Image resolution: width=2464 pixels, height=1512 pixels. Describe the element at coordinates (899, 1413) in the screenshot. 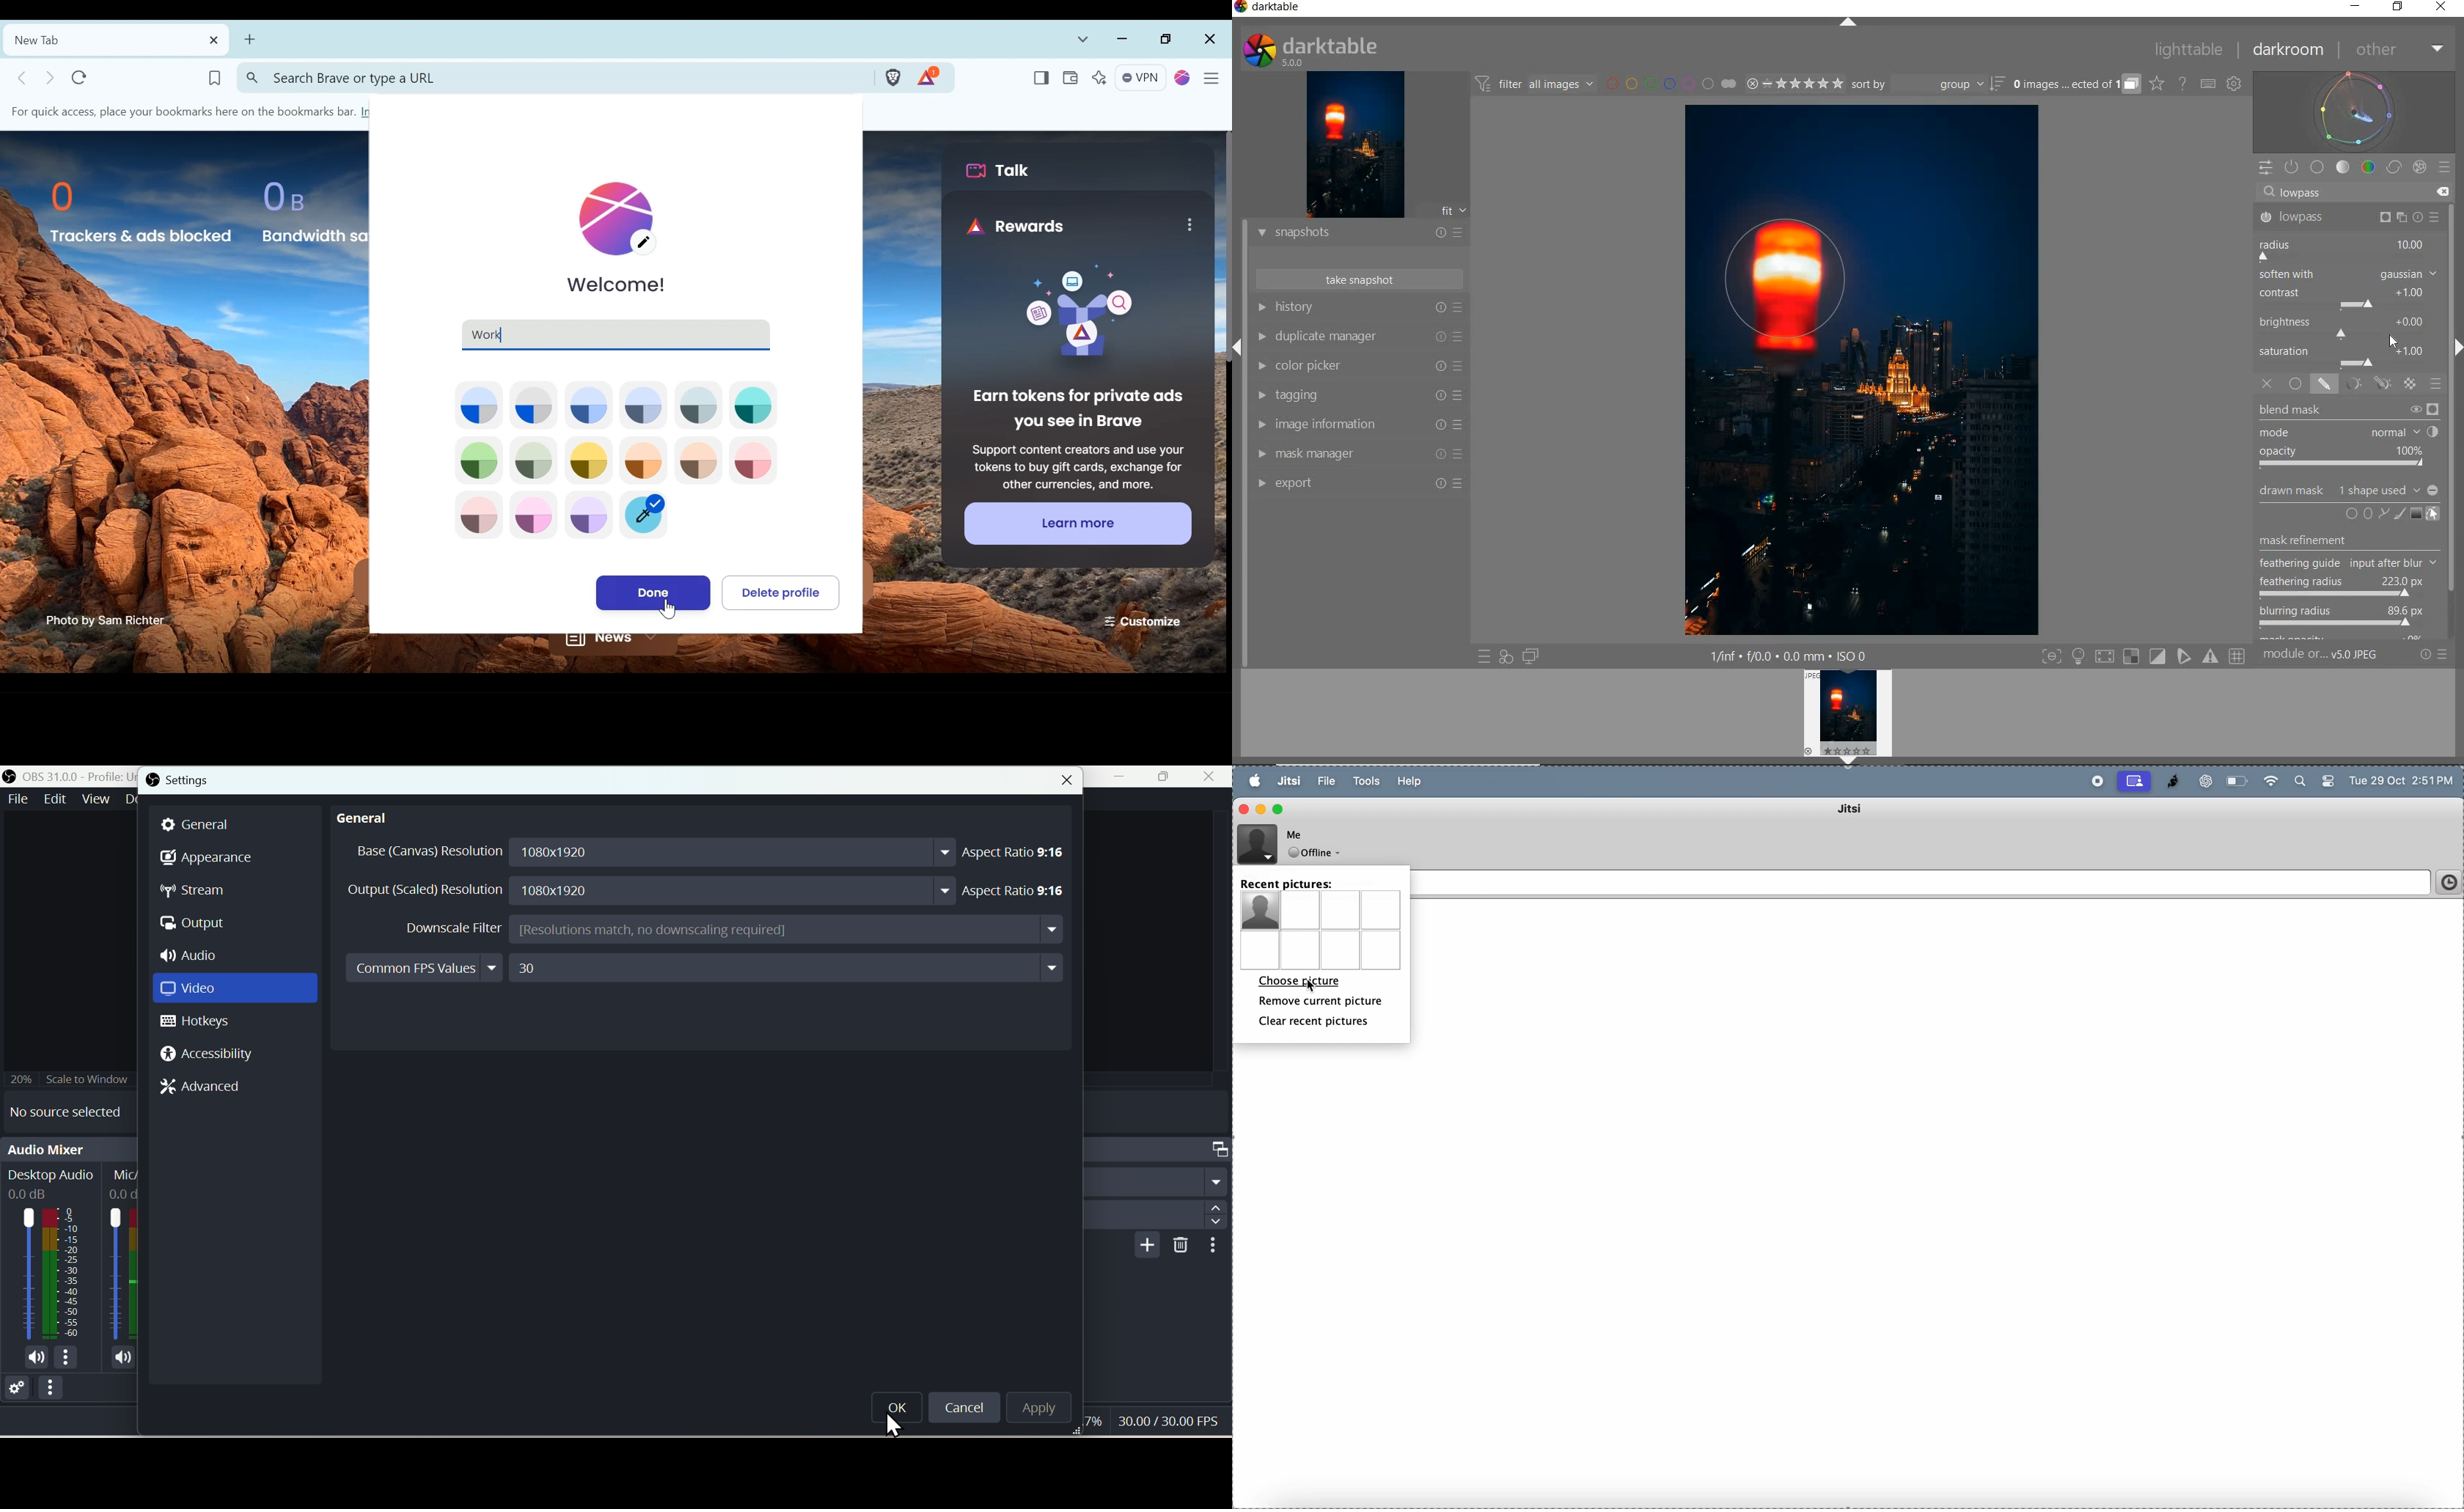

I see `okay` at that location.